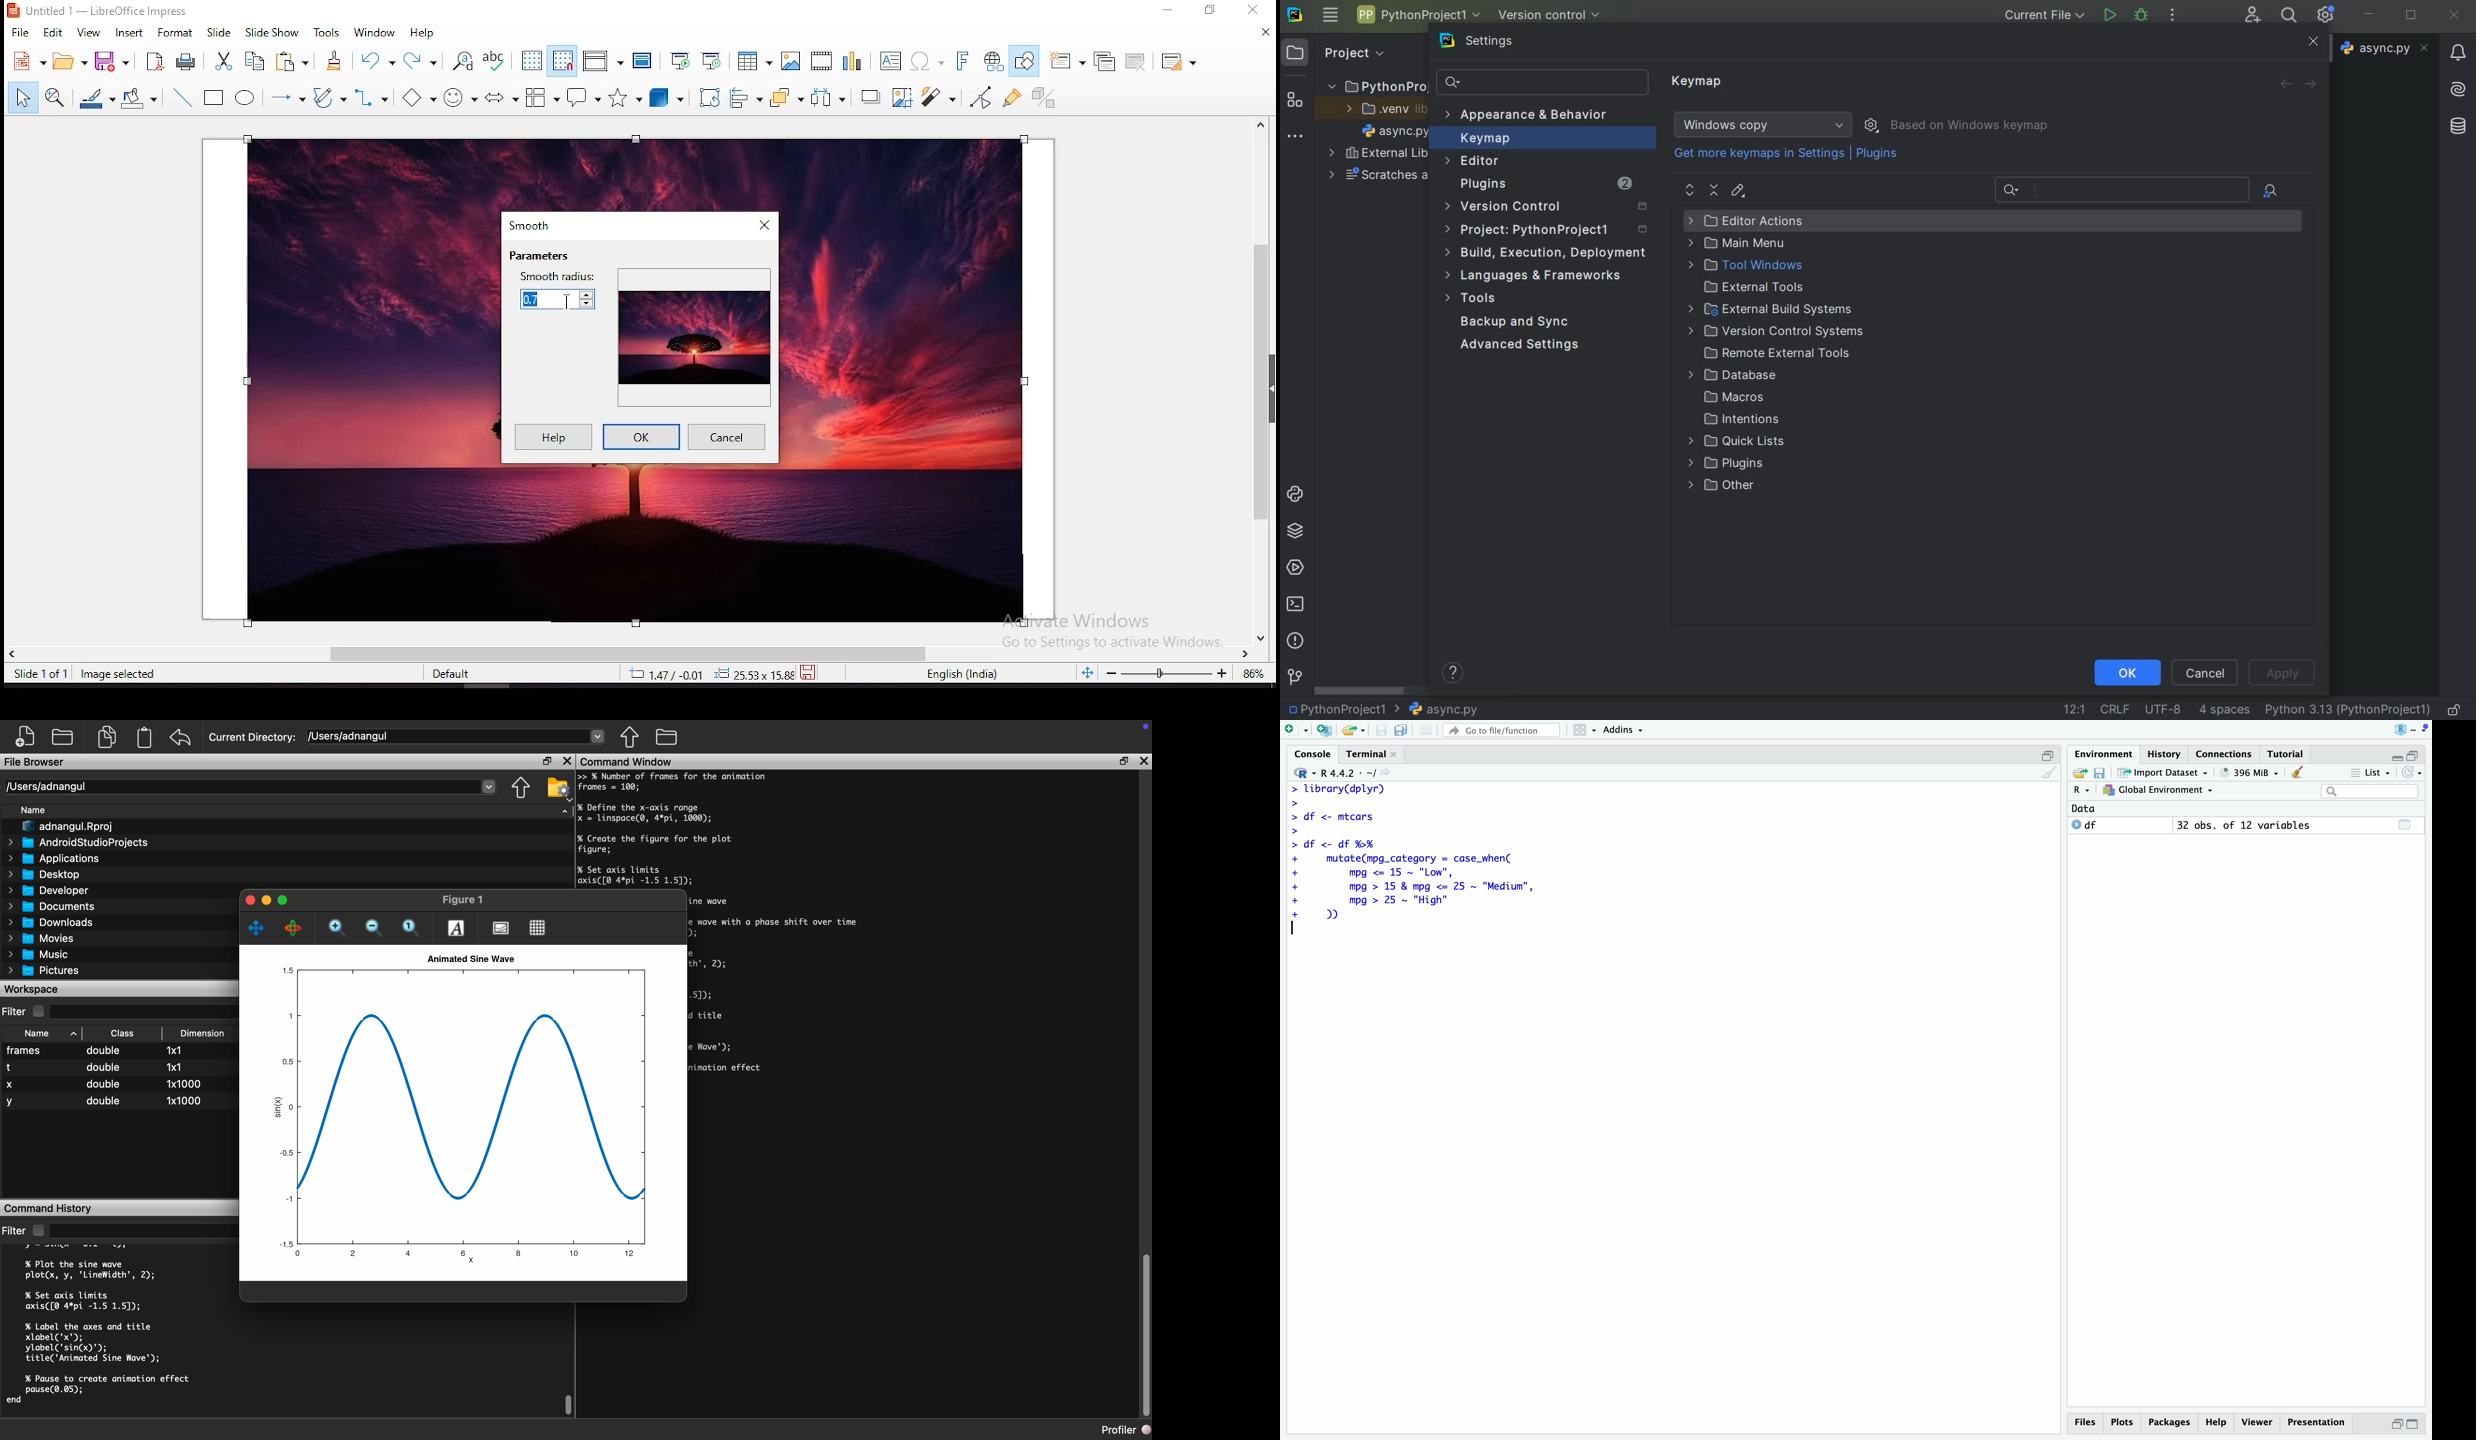  Describe the element at coordinates (379, 61) in the screenshot. I see `undo` at that location.